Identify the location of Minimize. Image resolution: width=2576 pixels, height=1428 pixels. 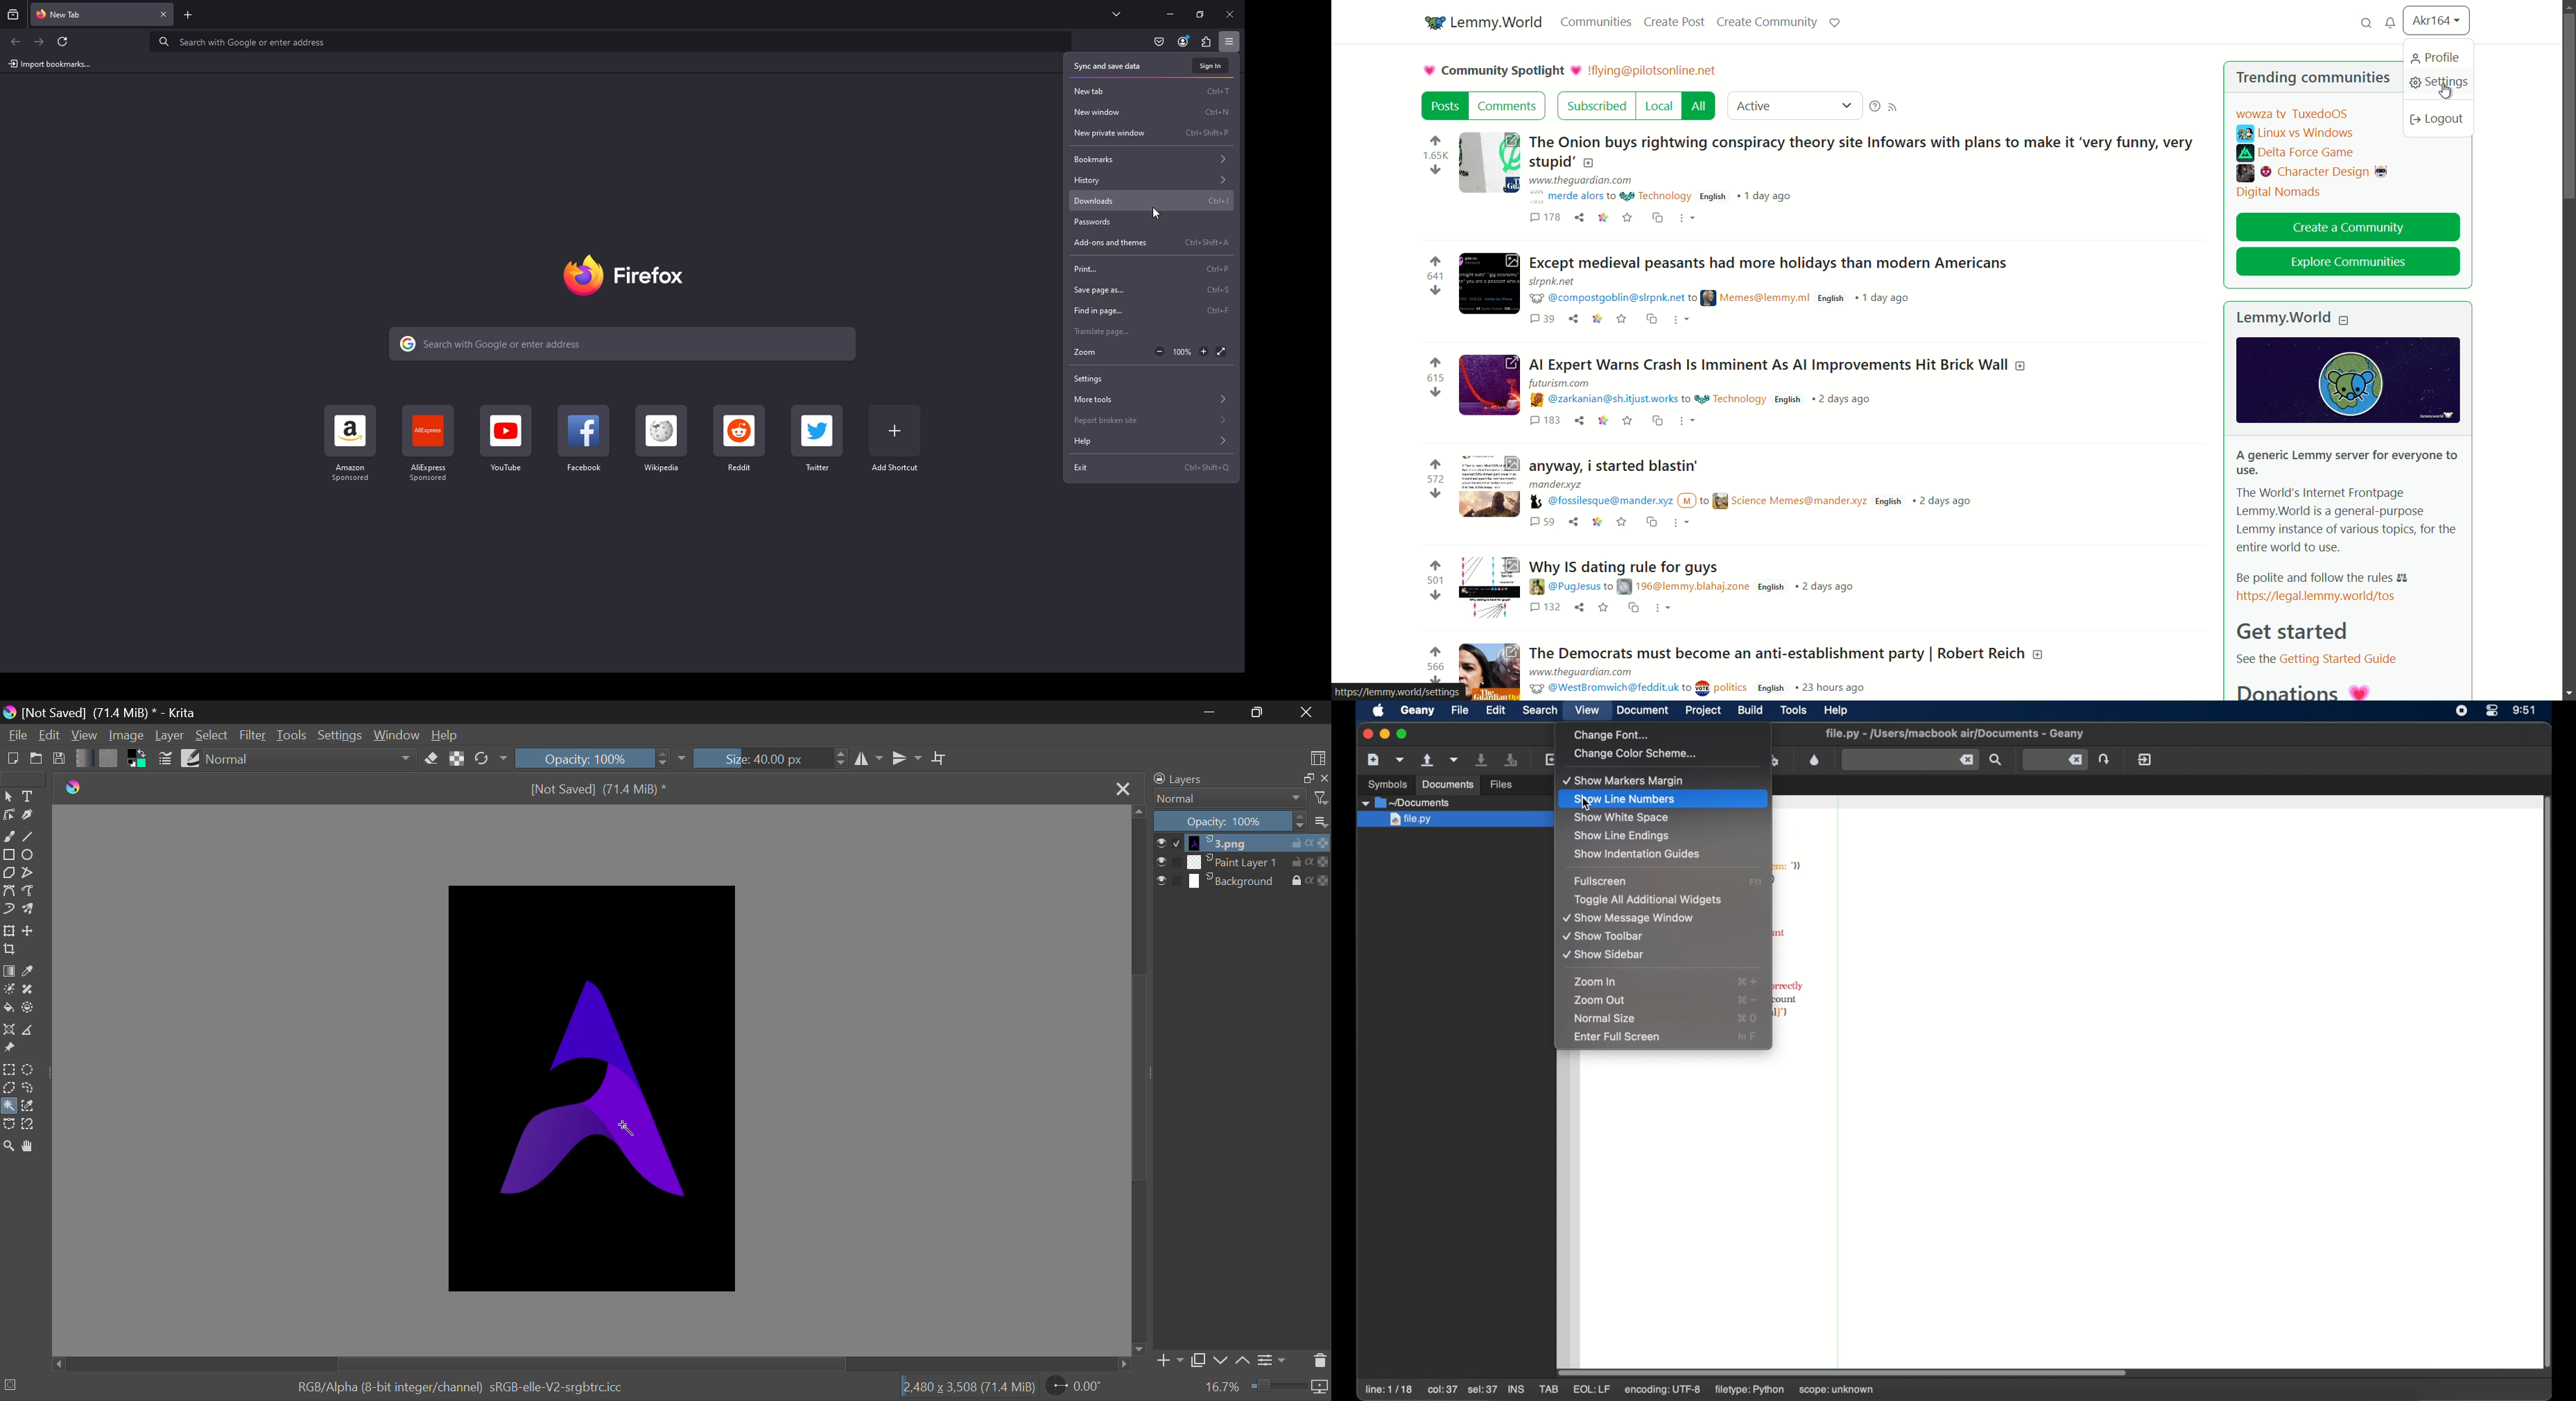
(1259, 712).